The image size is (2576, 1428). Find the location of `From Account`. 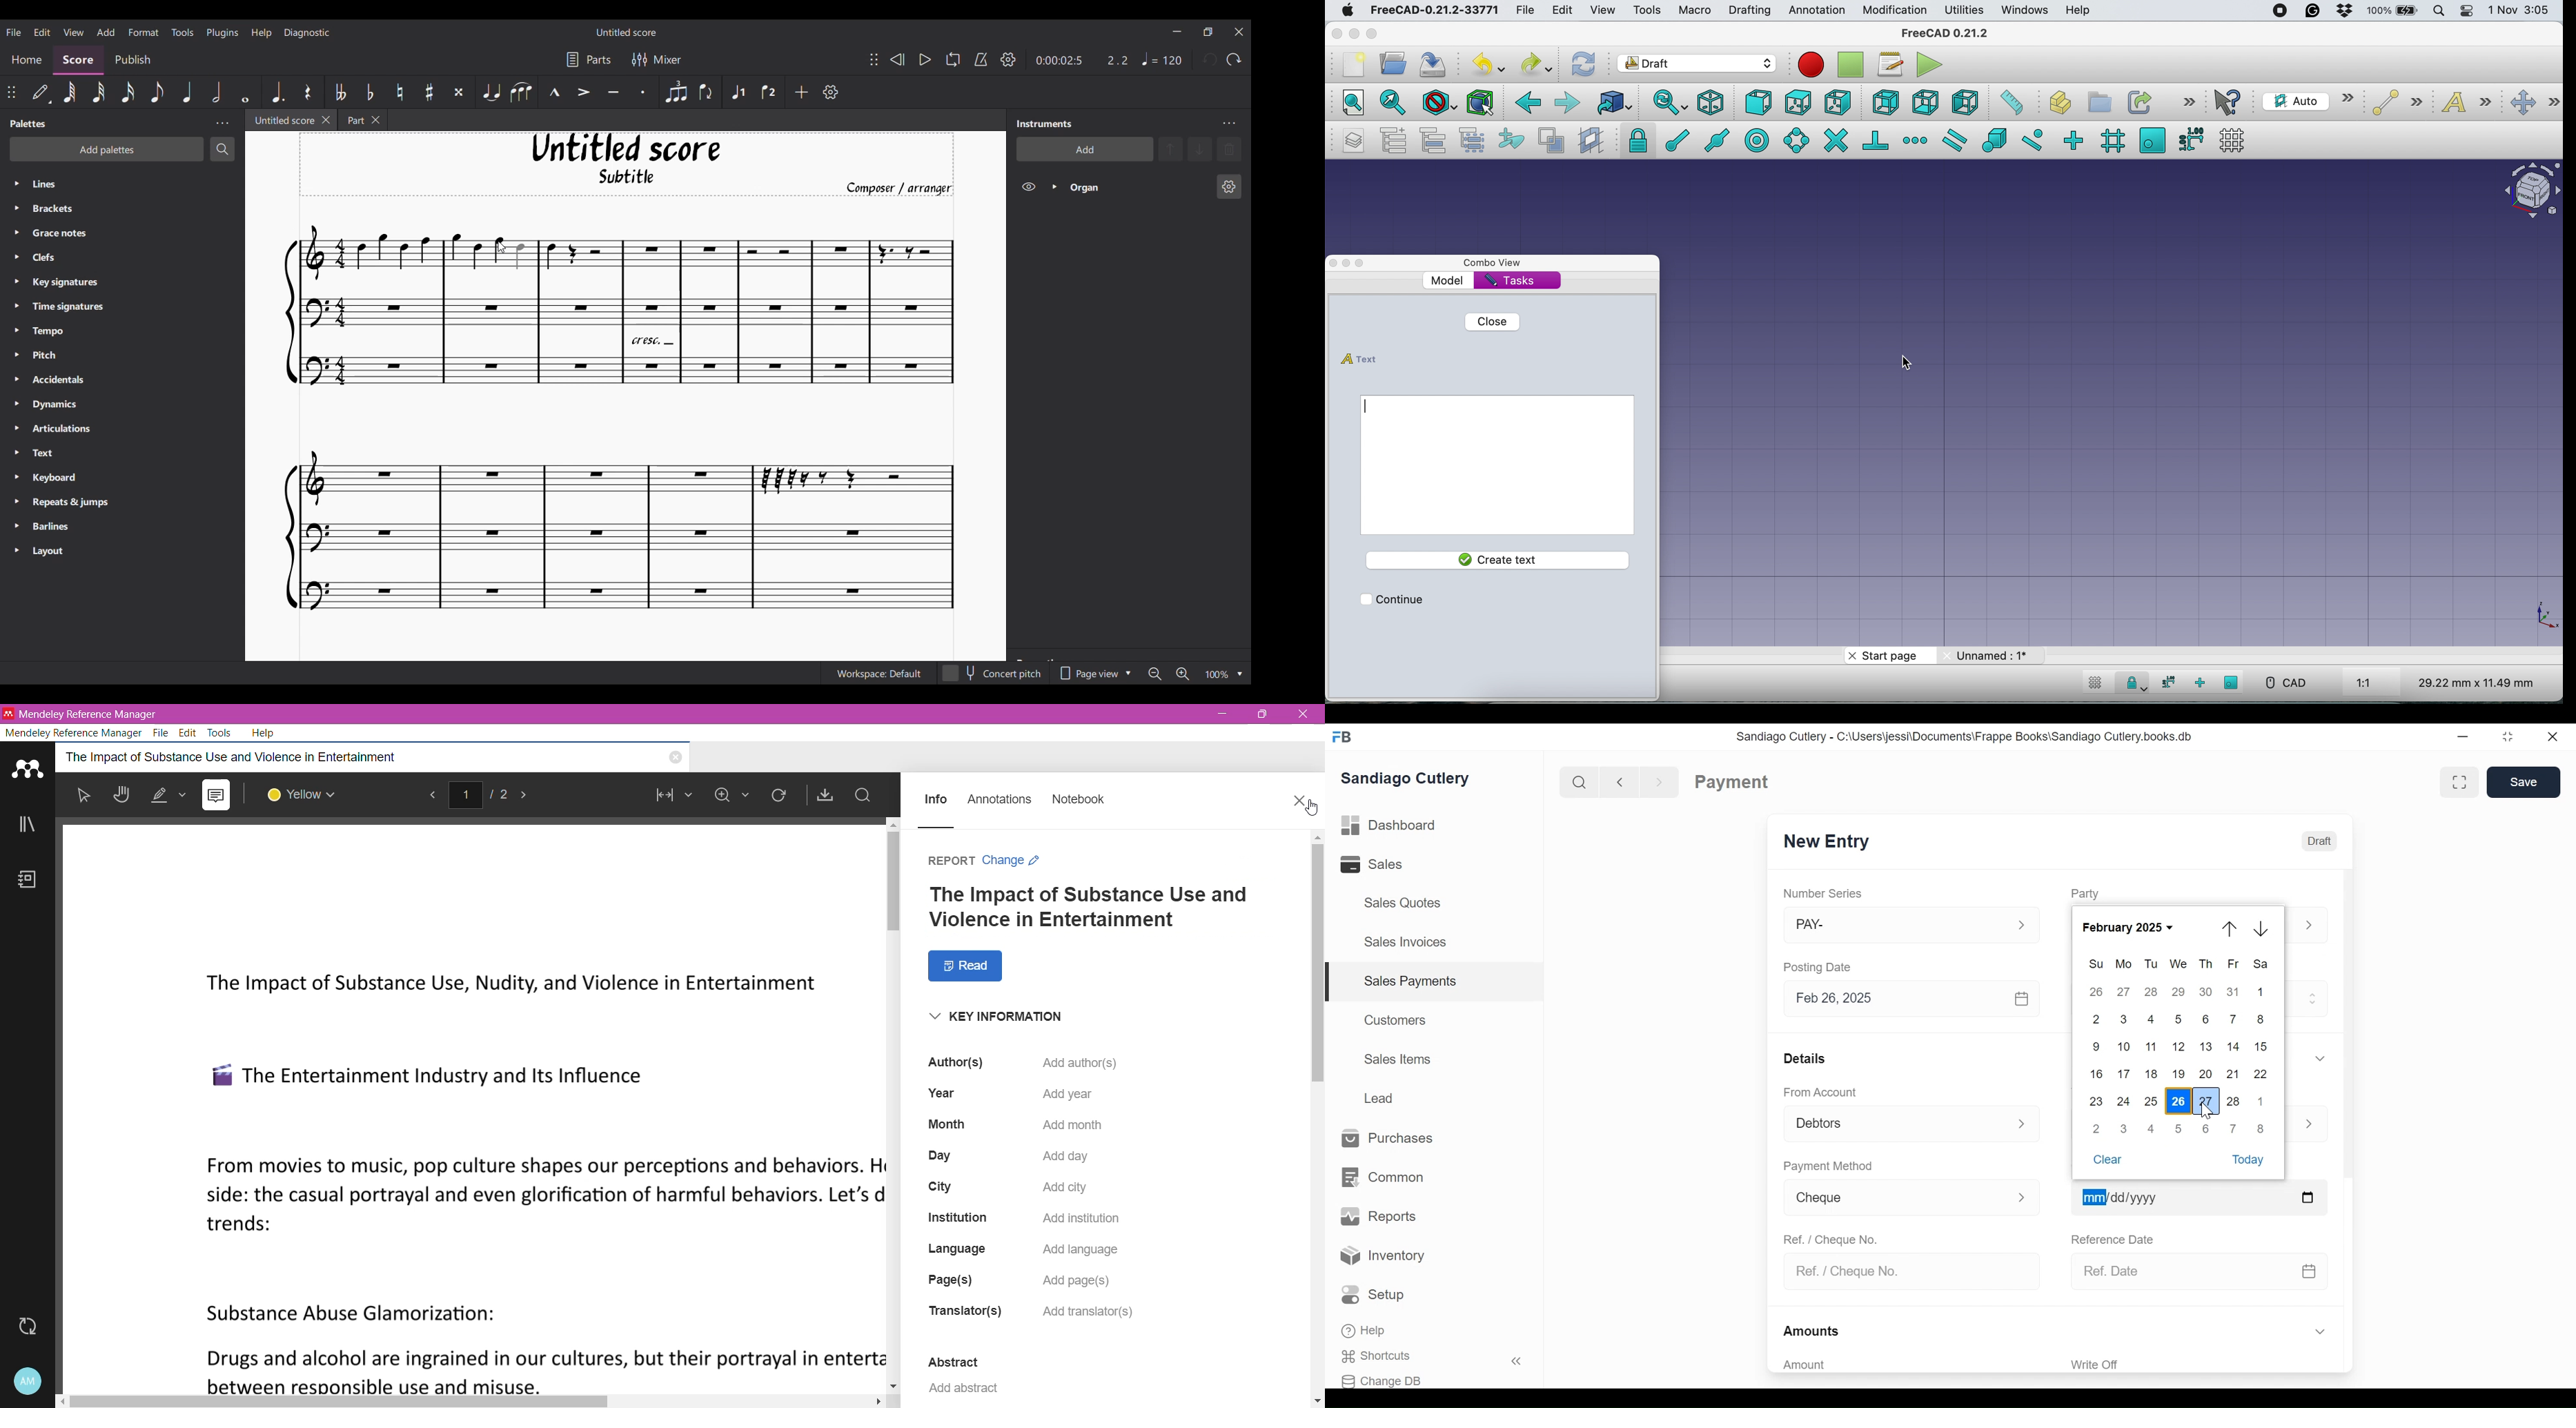

From Account is located at coordinates (1822, 1093).